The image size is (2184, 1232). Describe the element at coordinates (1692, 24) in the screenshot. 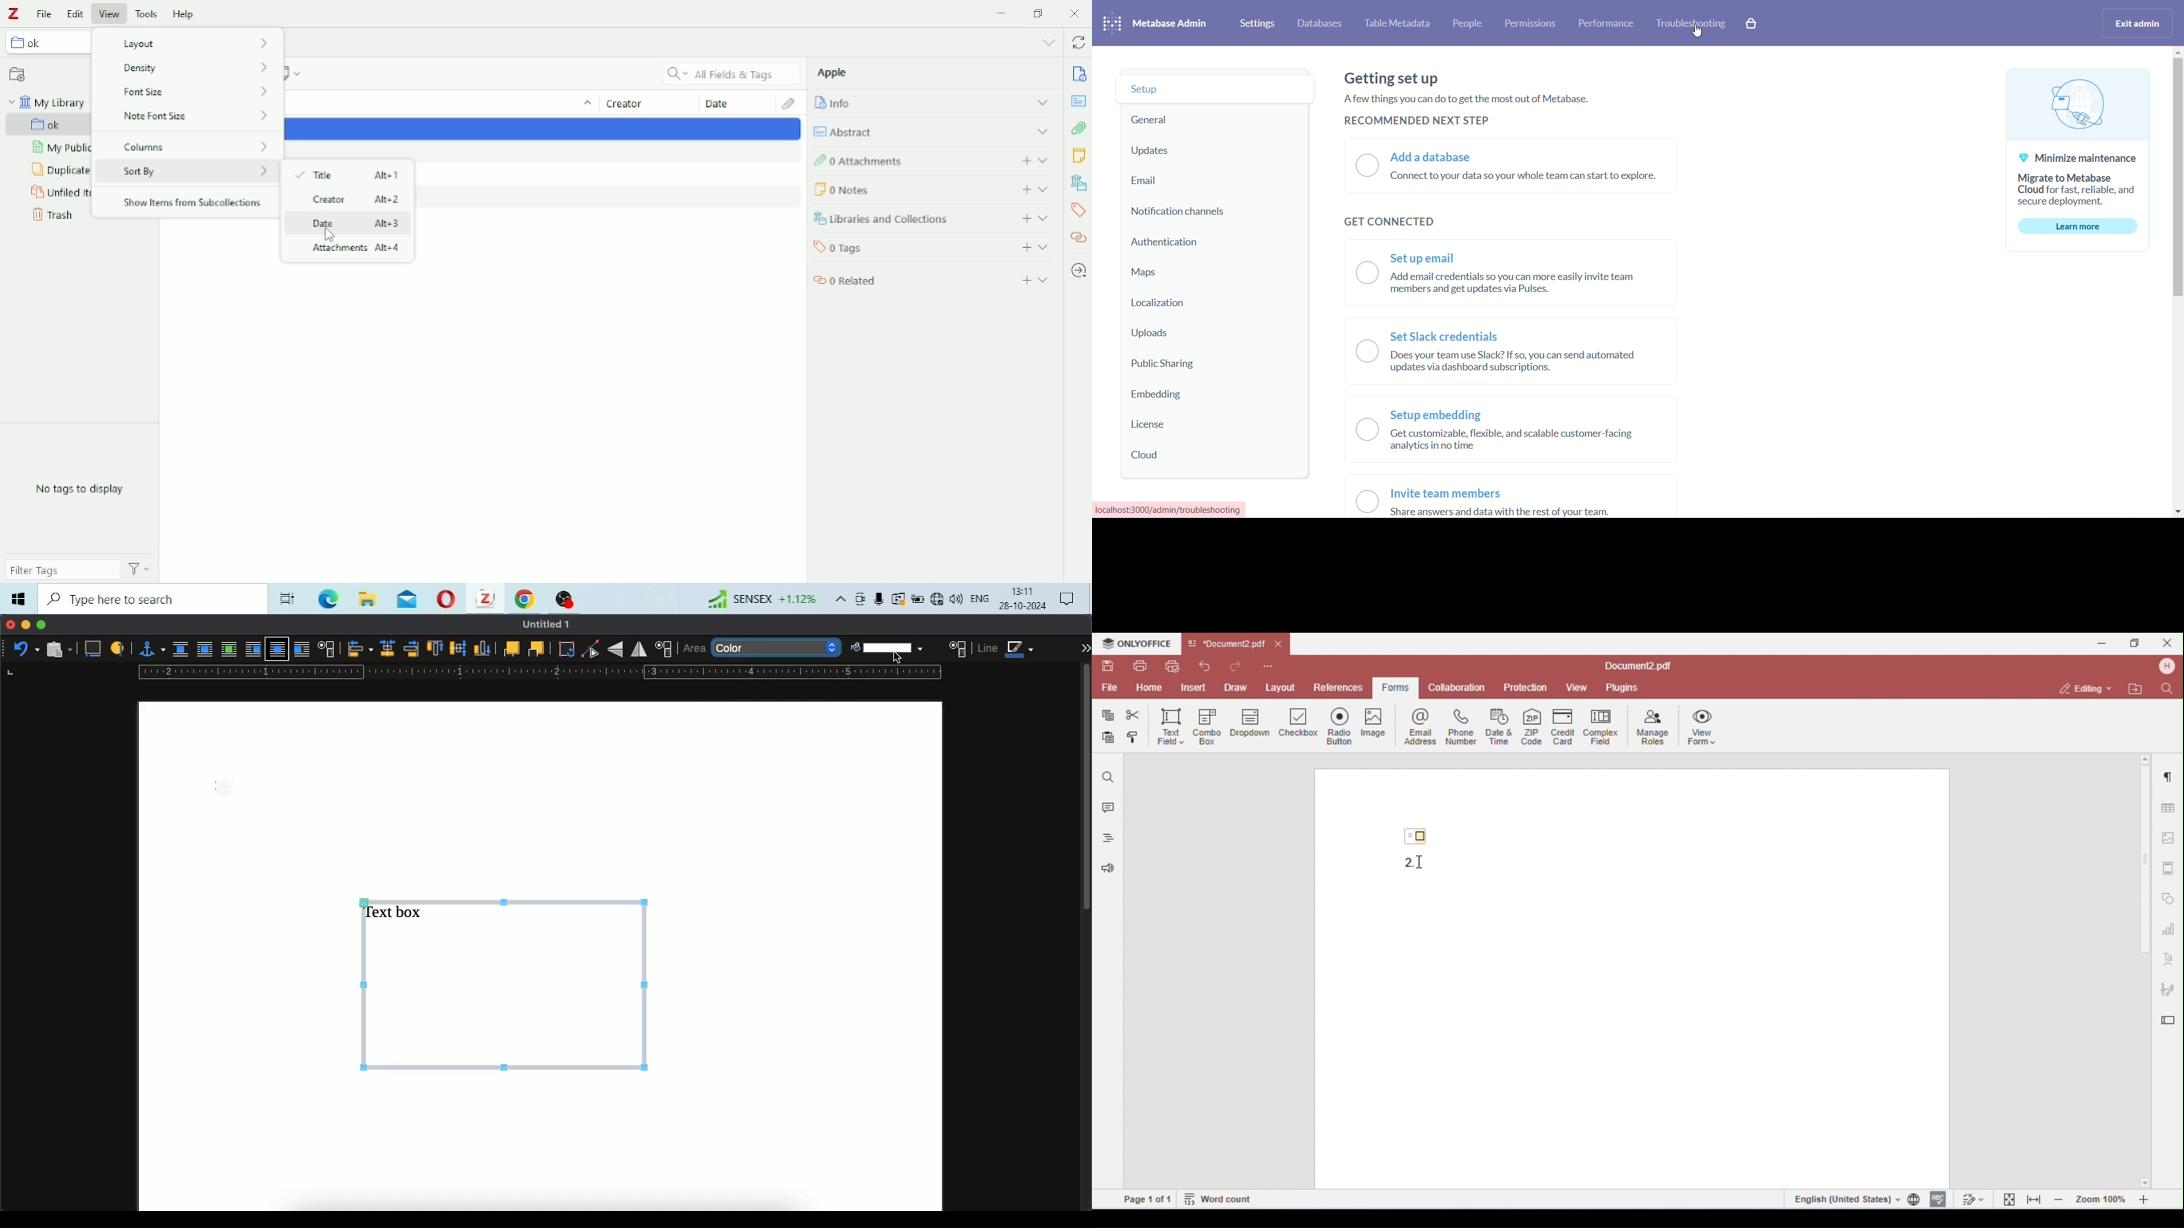

I see `troubleshooting` at that location.